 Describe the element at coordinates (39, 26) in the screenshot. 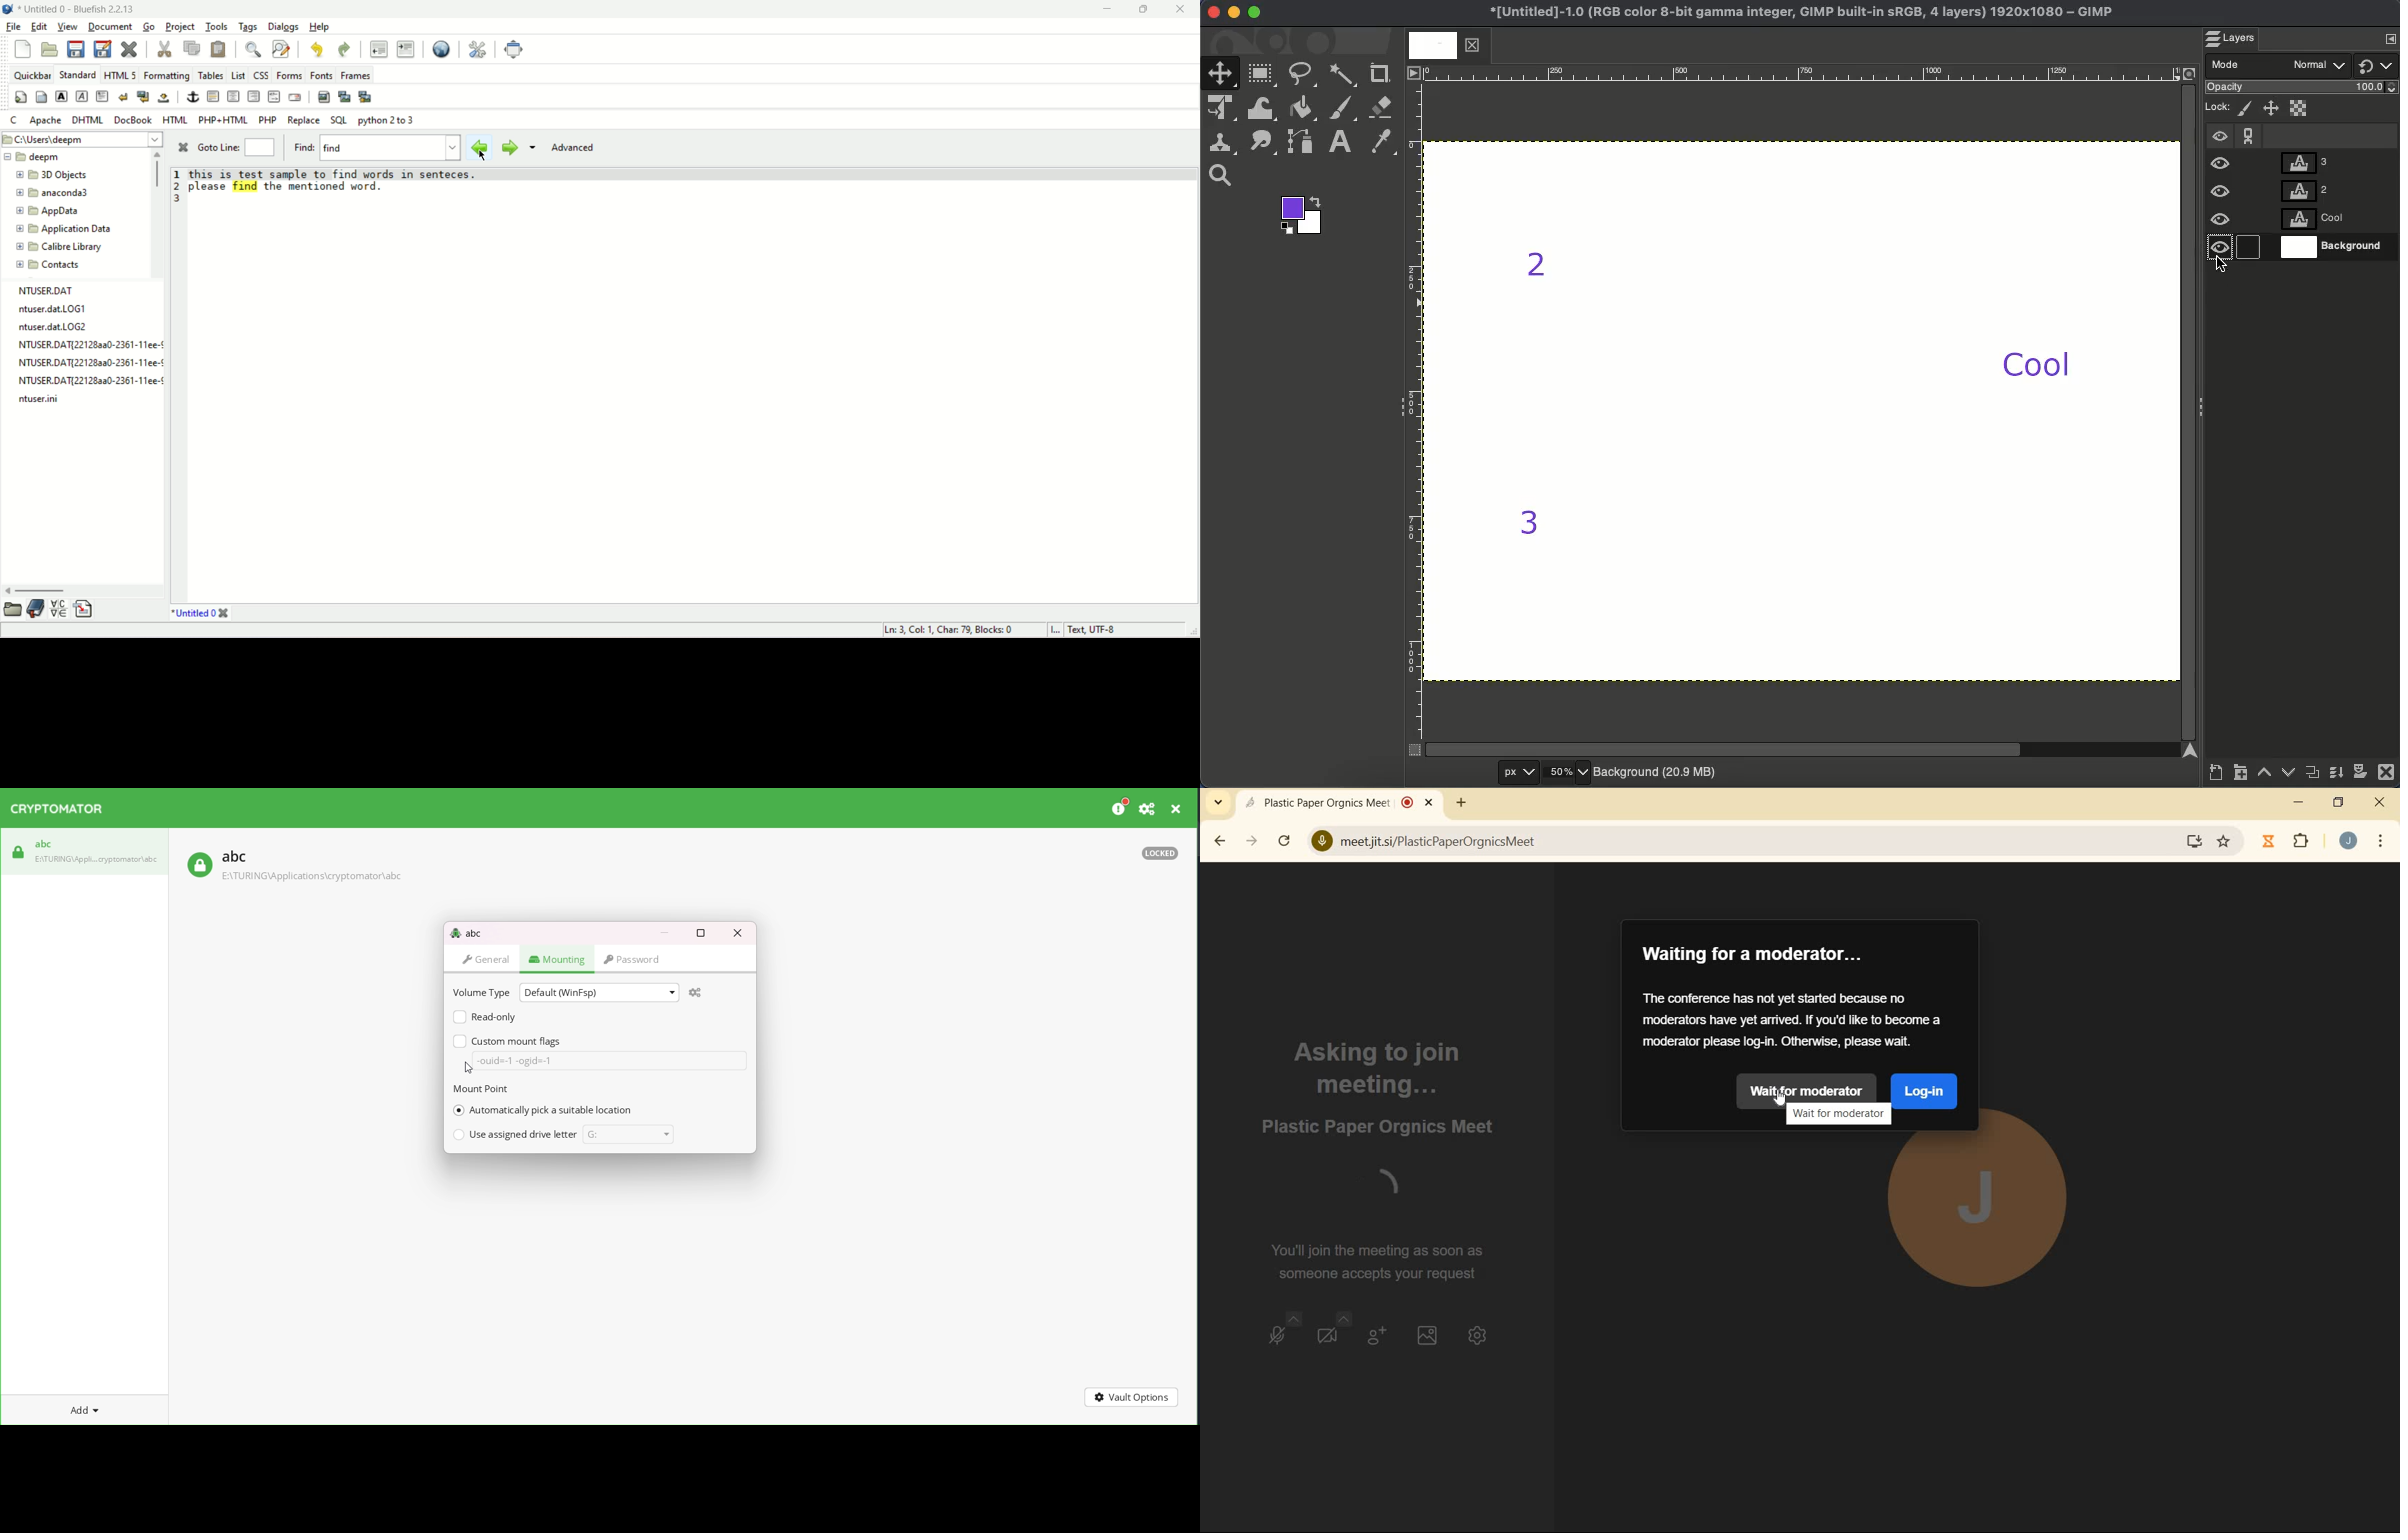

I see `edit` at that location.